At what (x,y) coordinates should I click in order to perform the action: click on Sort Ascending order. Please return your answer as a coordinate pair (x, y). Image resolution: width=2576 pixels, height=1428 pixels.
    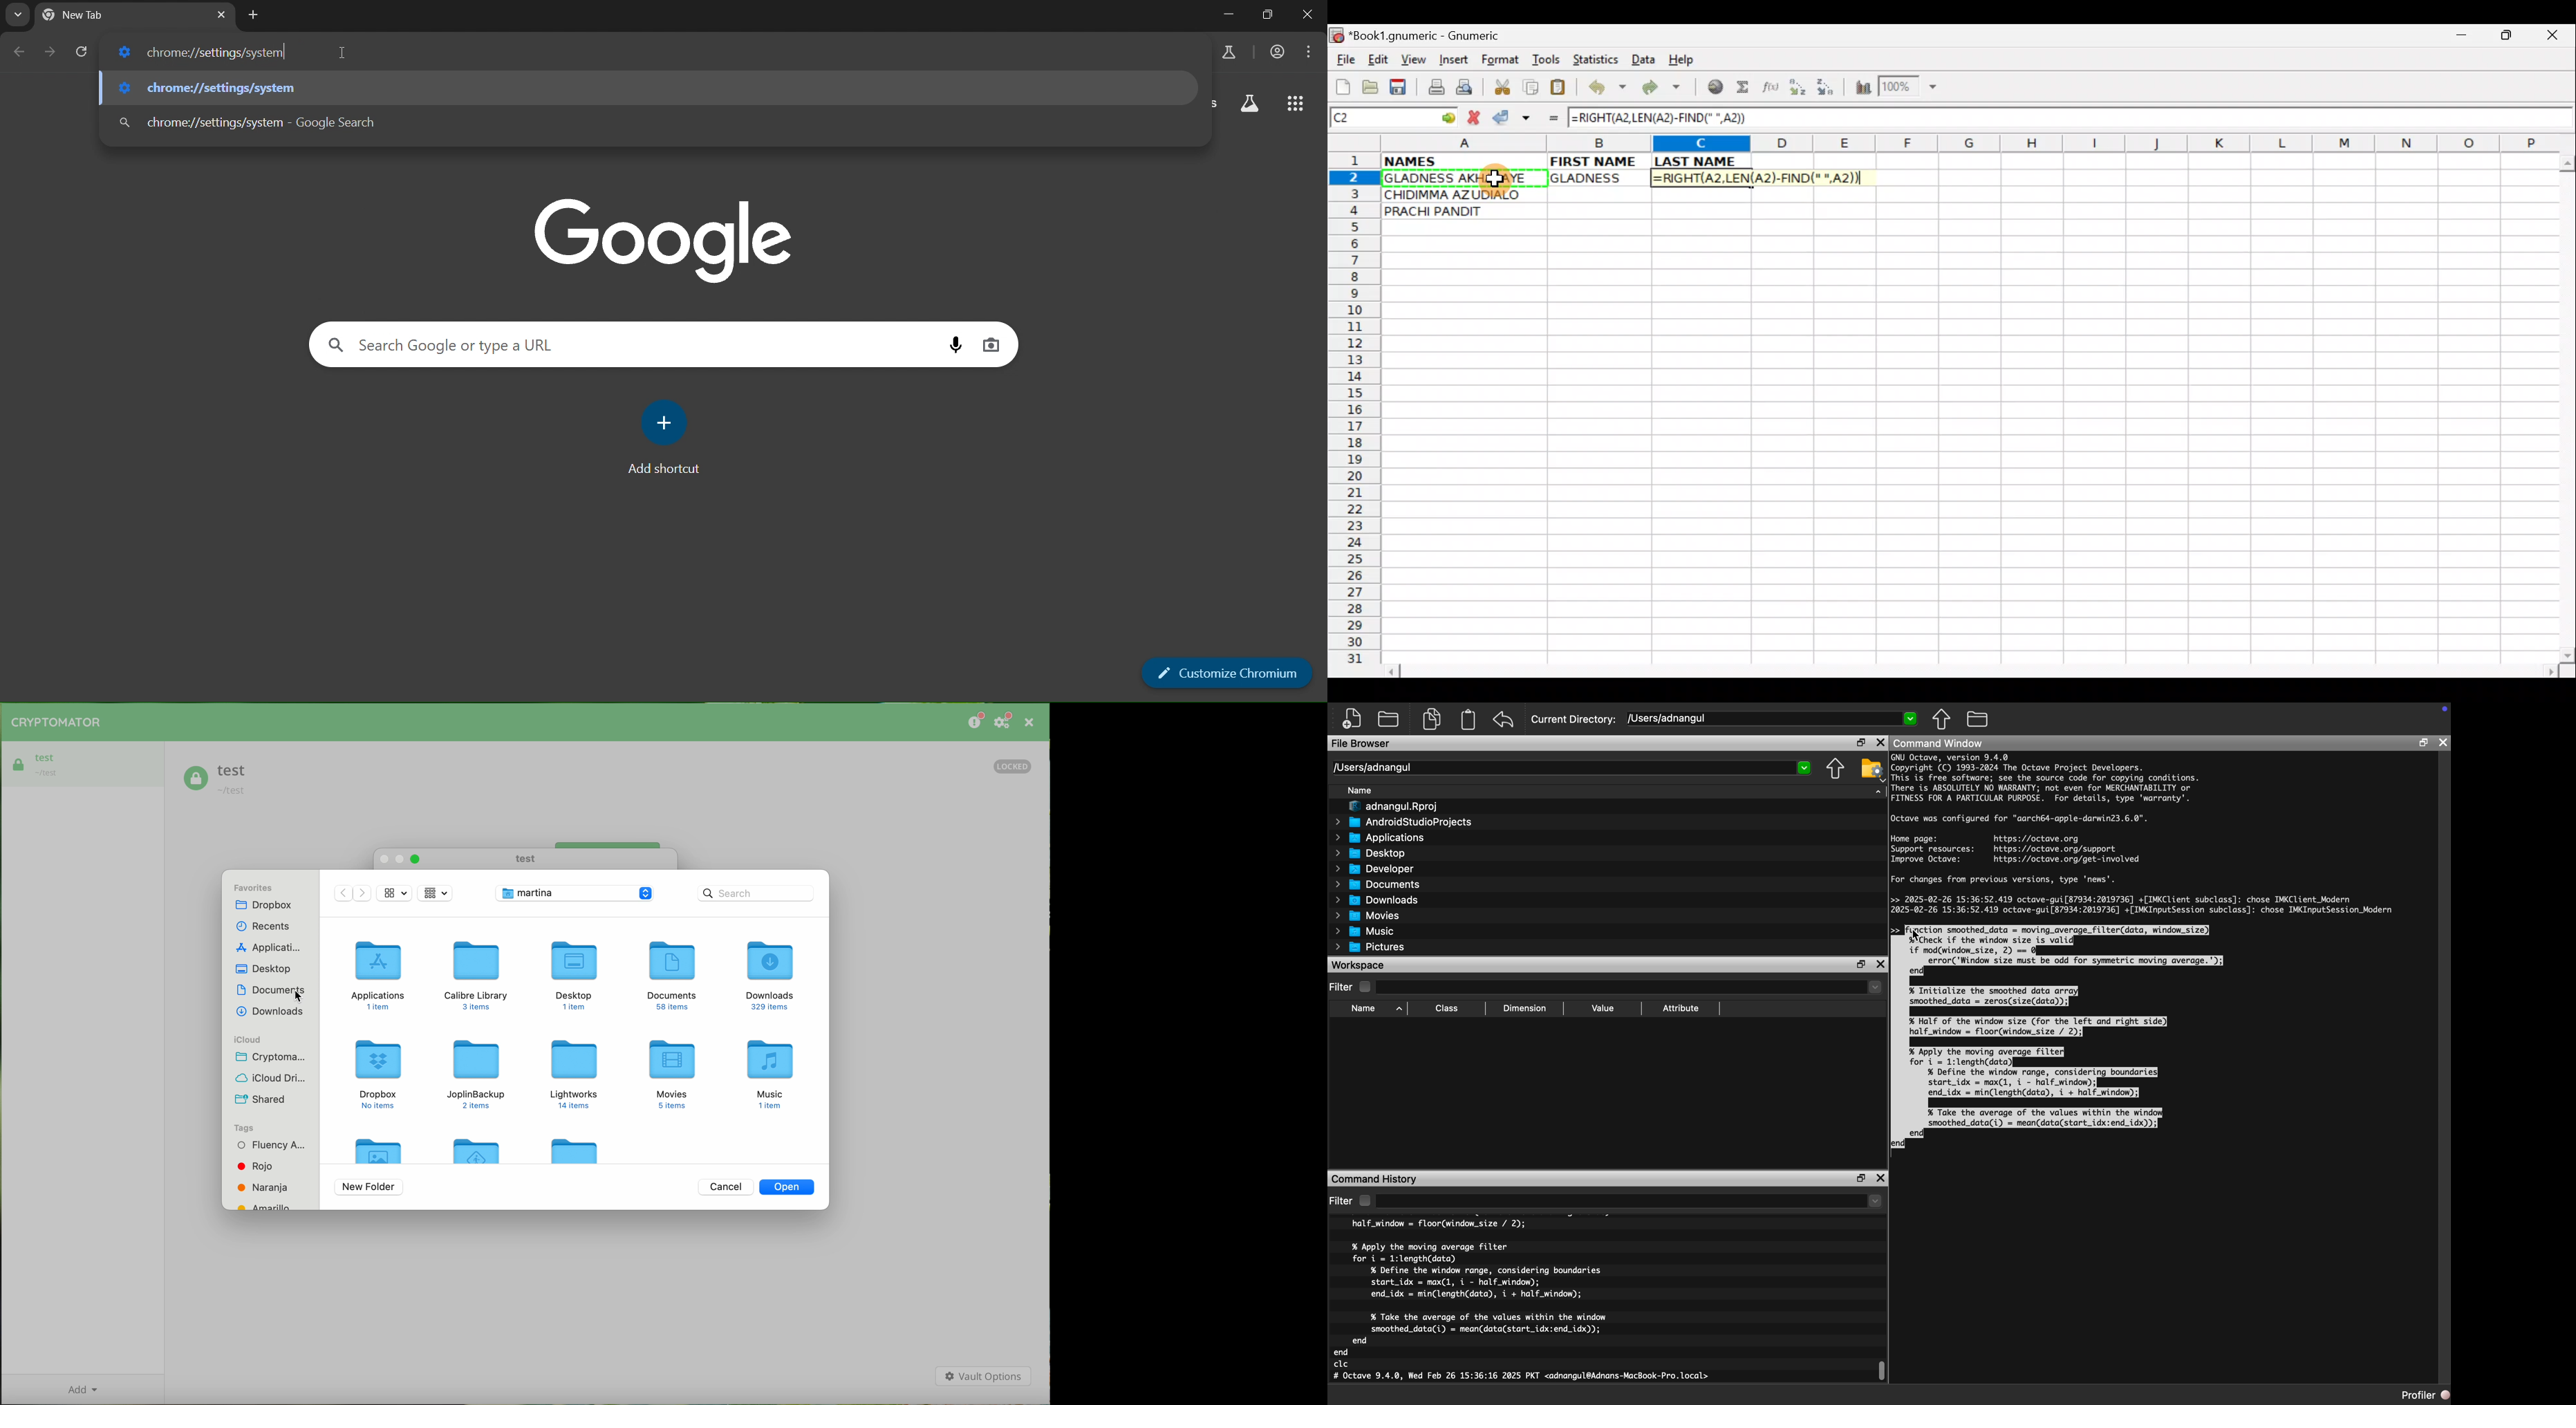
    Looking at the image, I should click on (1802, 90).